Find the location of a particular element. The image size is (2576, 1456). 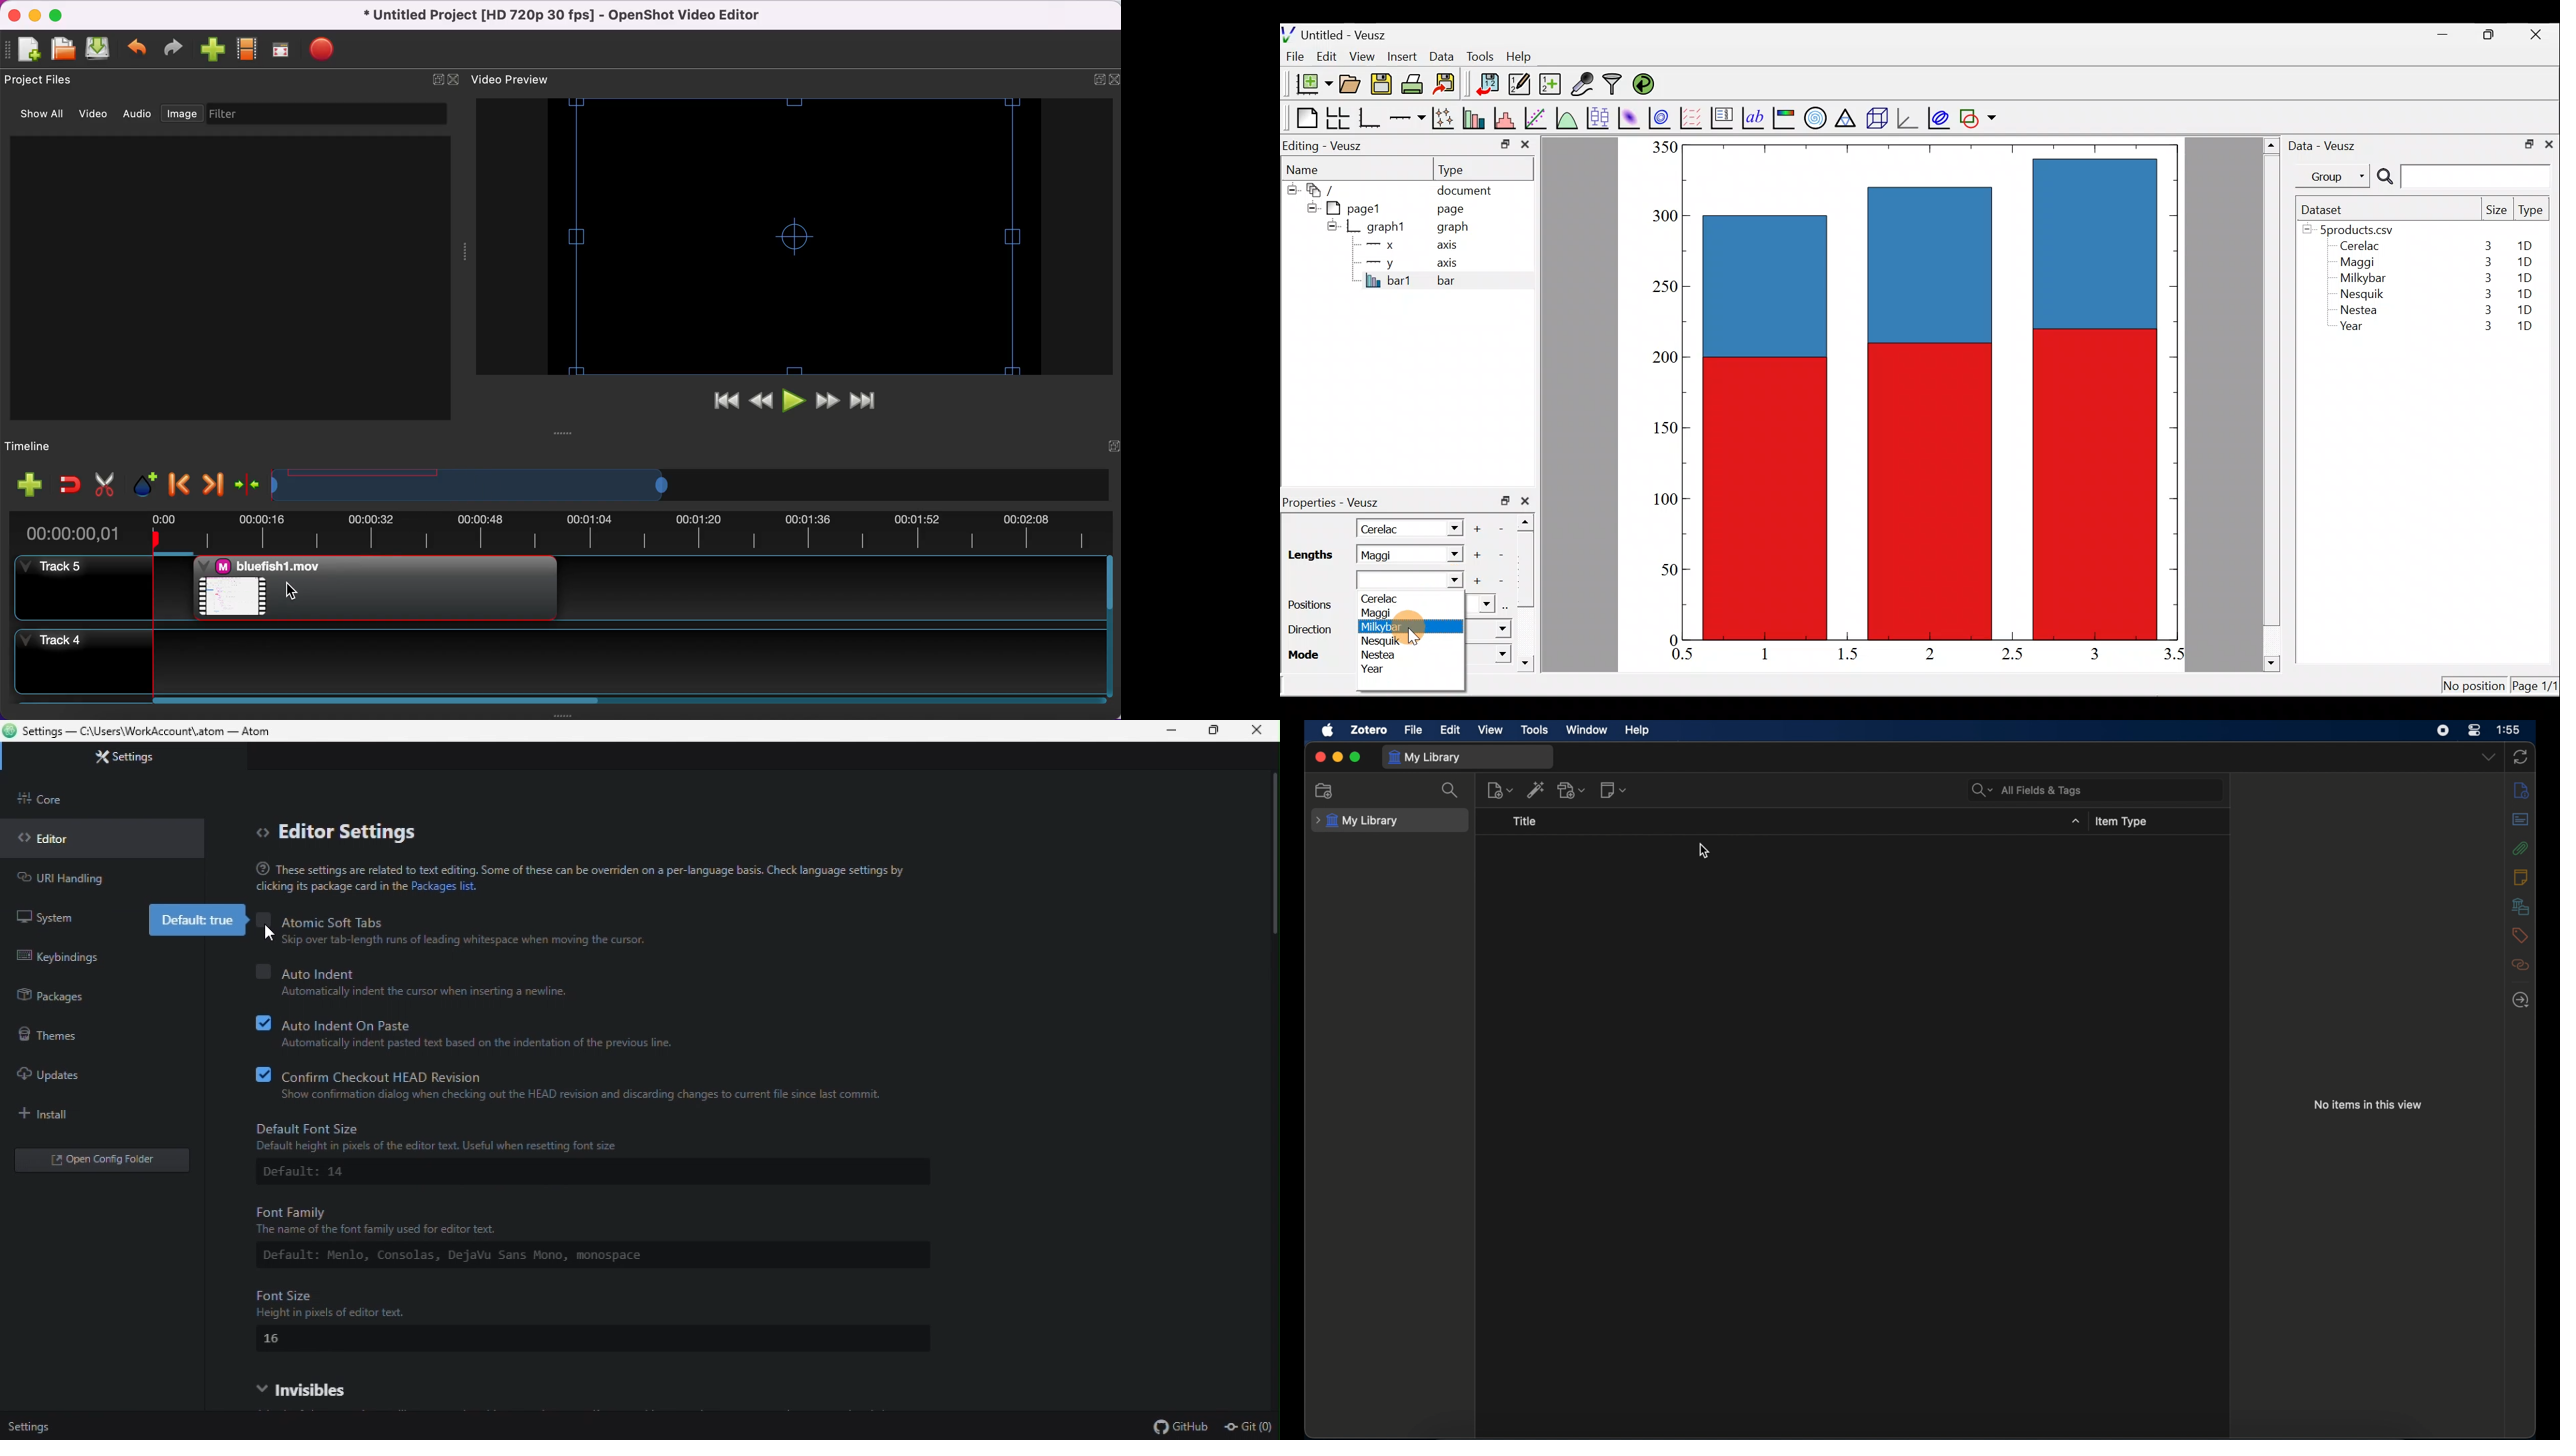

window is located at coordinates (1588, 730).